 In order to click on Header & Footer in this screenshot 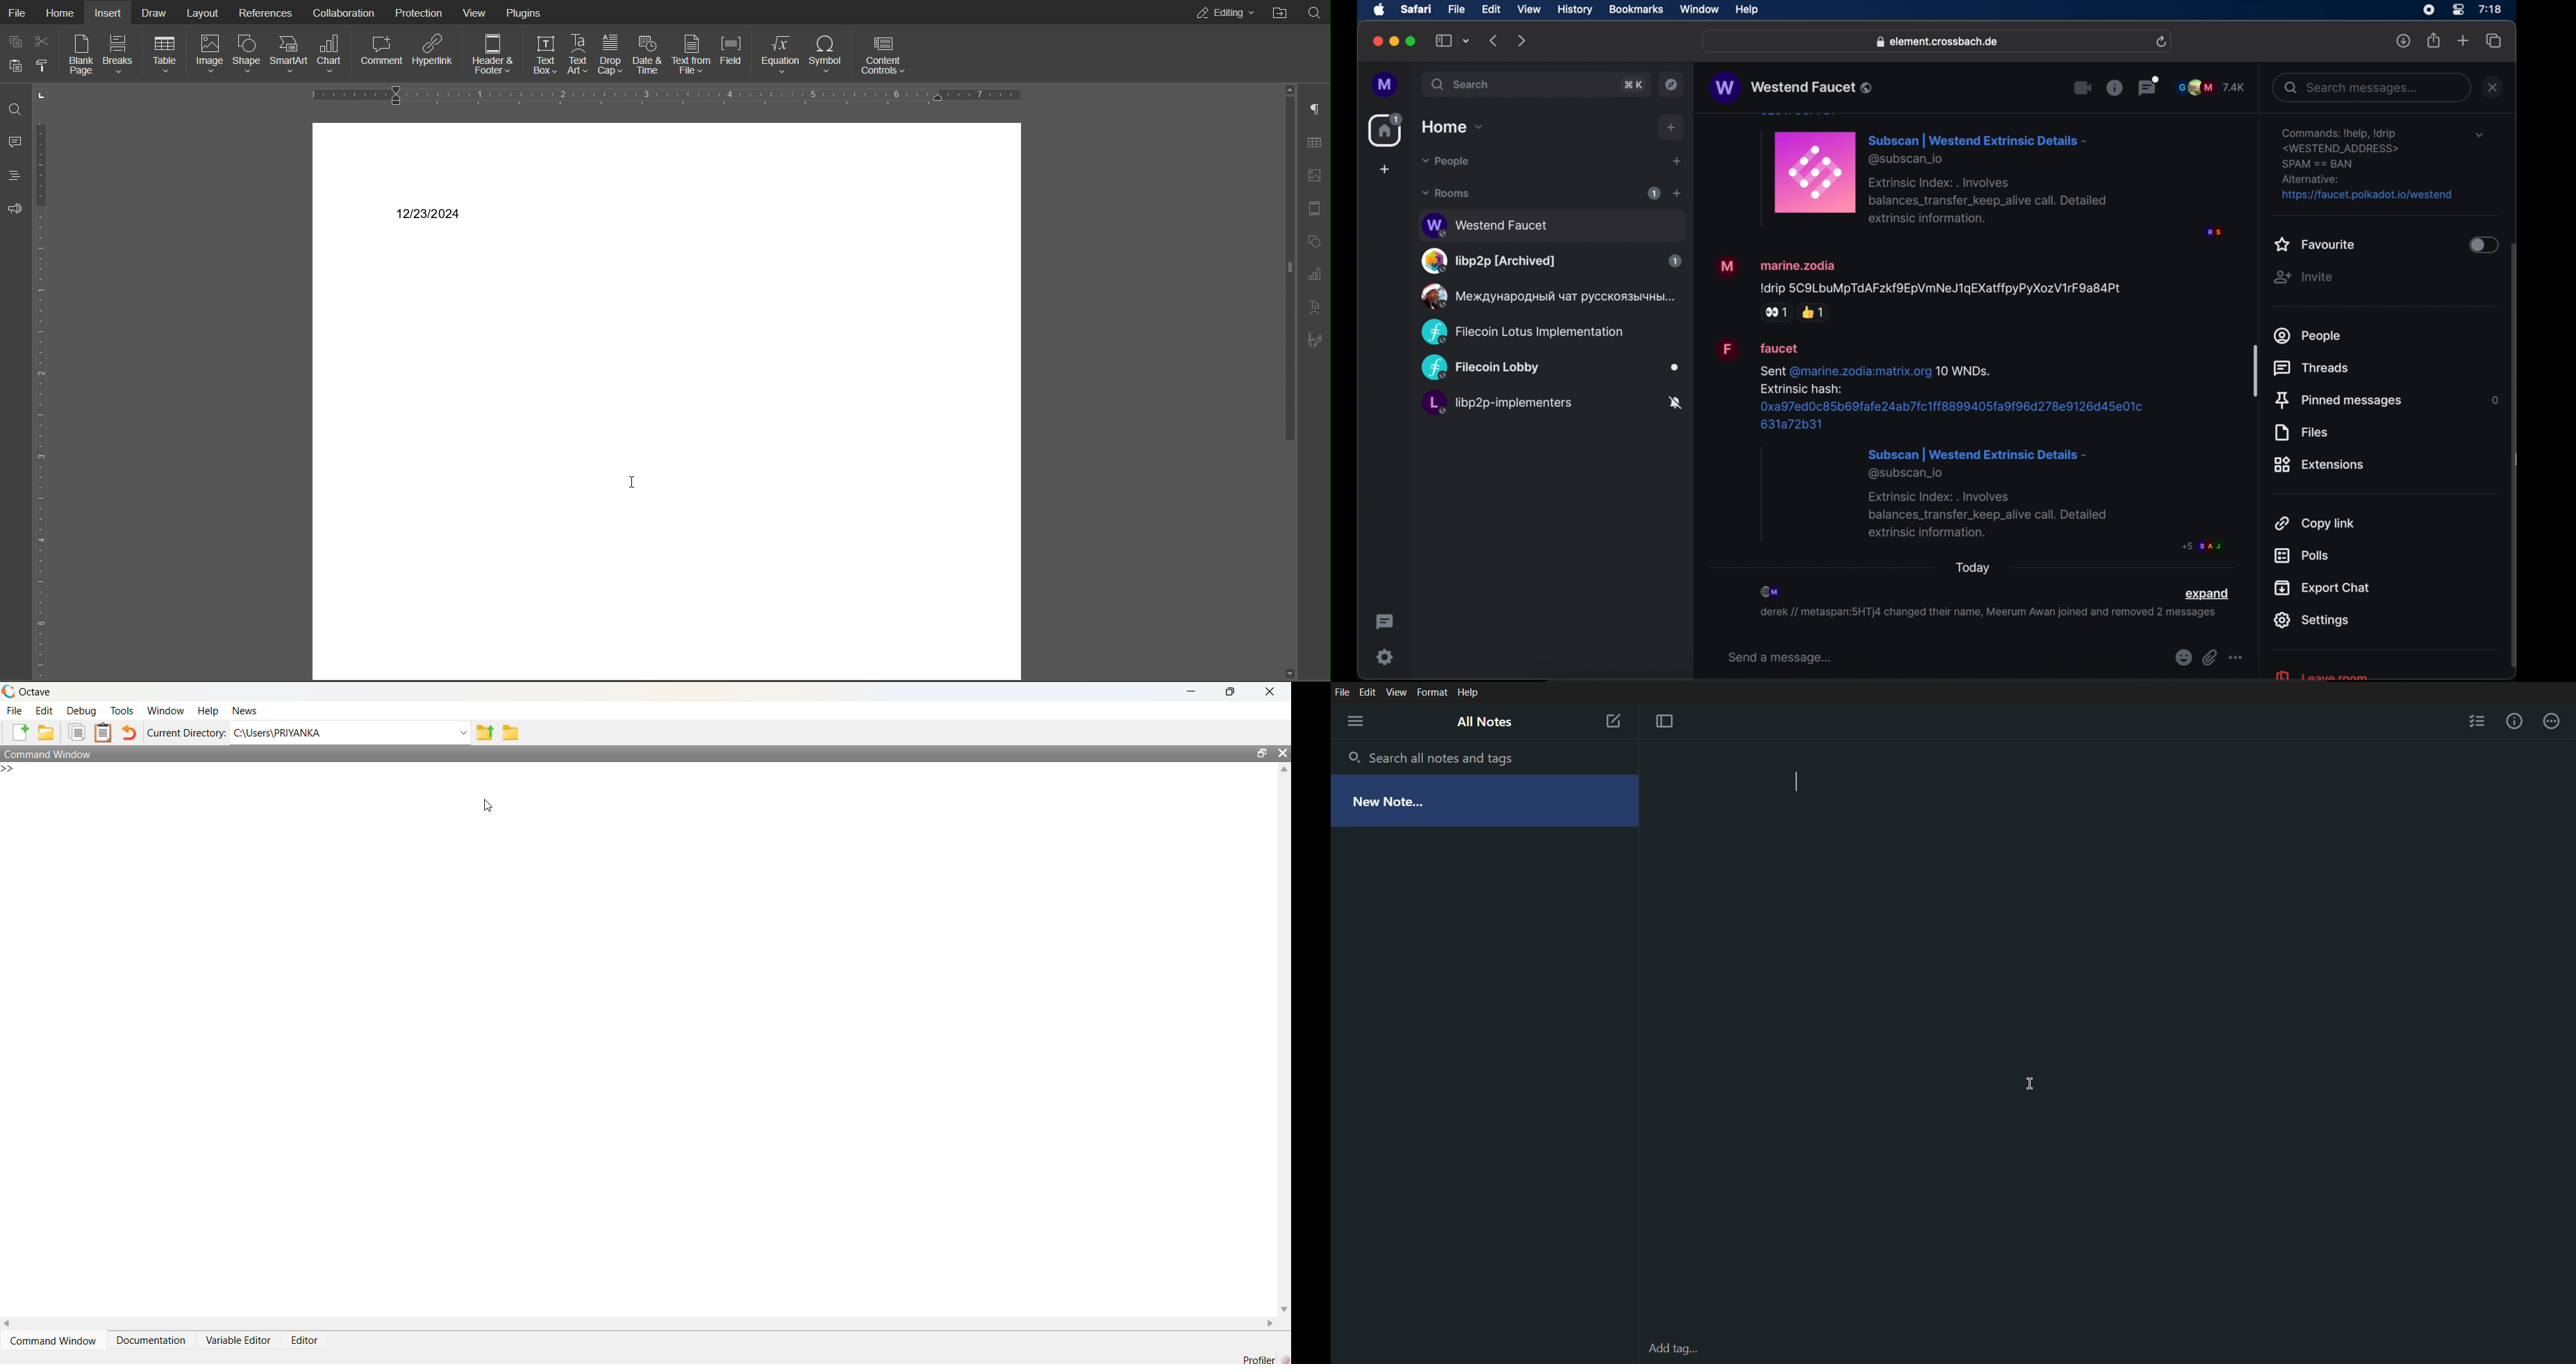, I will do `click(1318, 210)`.